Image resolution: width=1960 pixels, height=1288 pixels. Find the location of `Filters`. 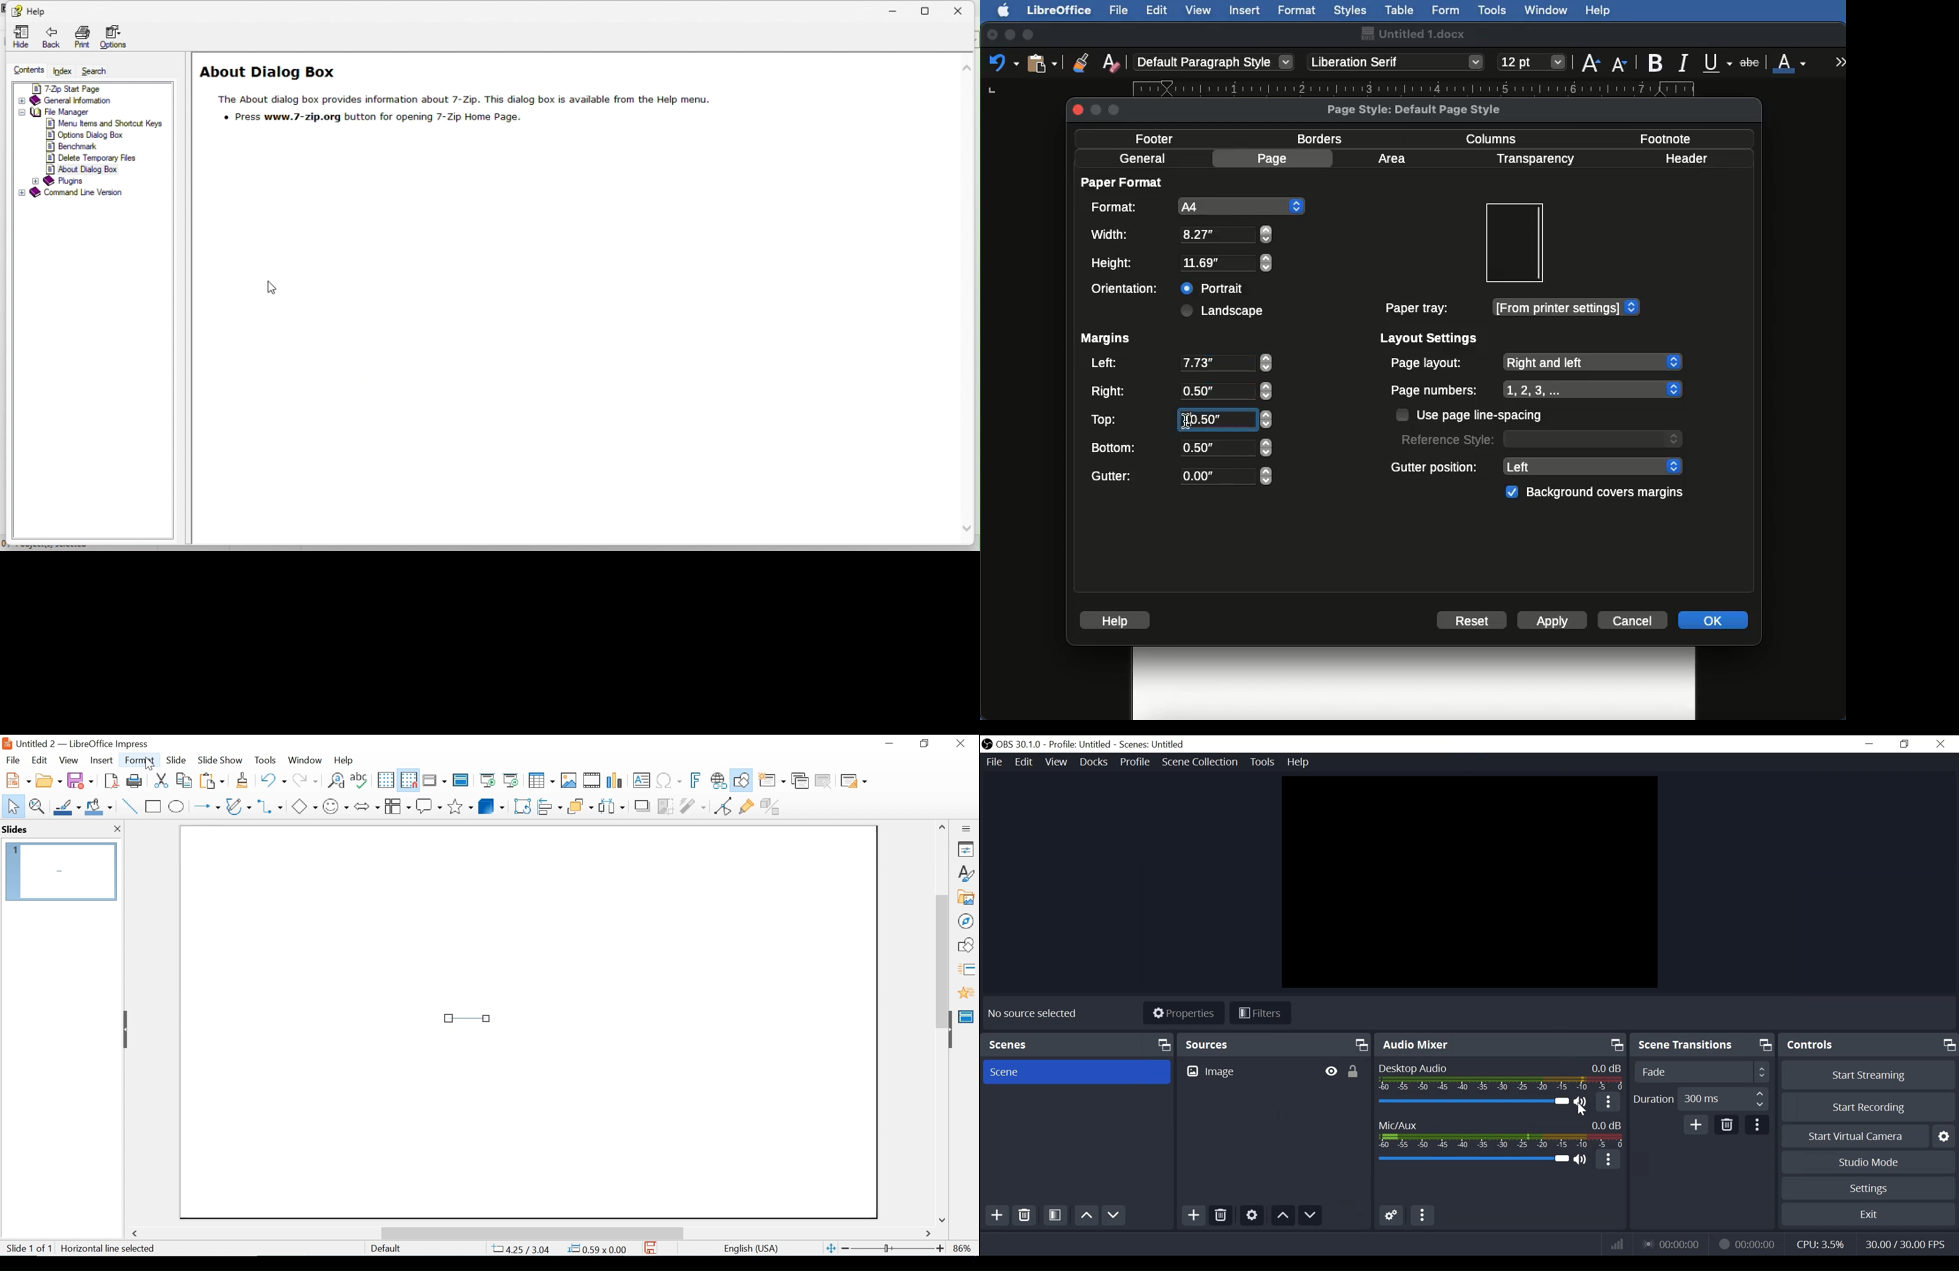

Filters is located at coordinates (1260, 1013).